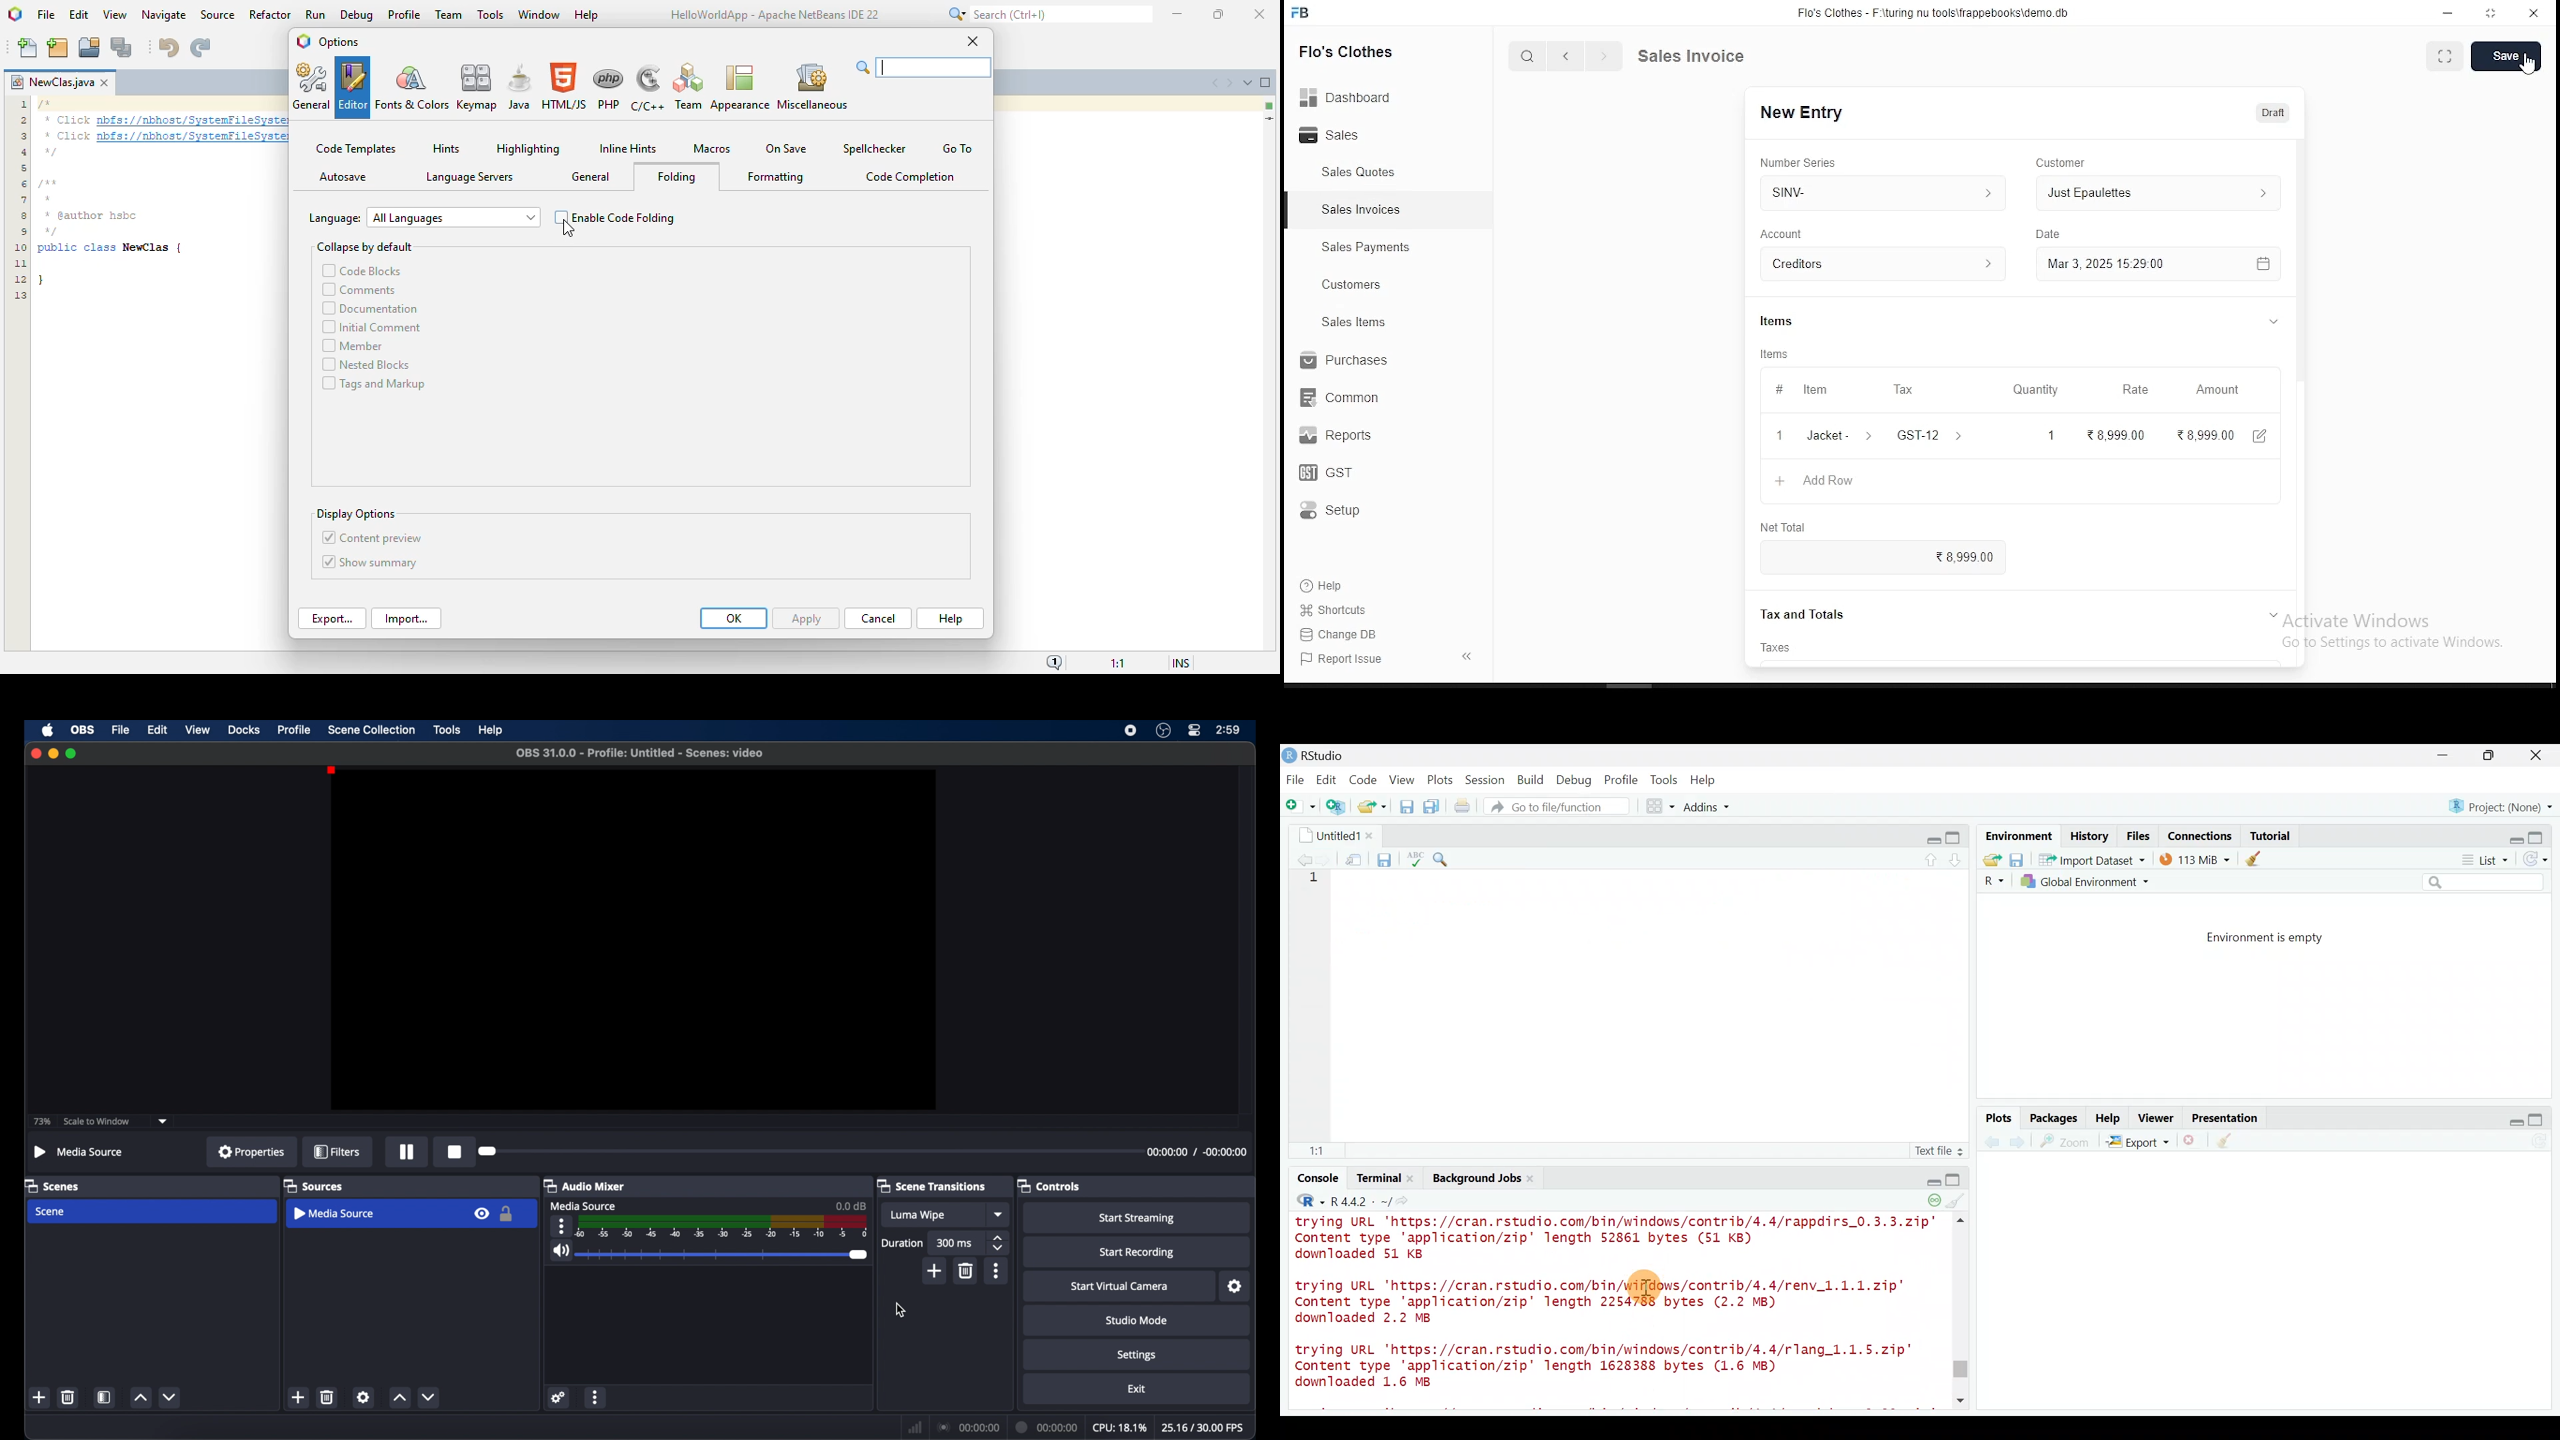  What do you see at coordinates (2543, 834) in the screenshot?
I see `Maximize` at bounding box center [2543, 834].